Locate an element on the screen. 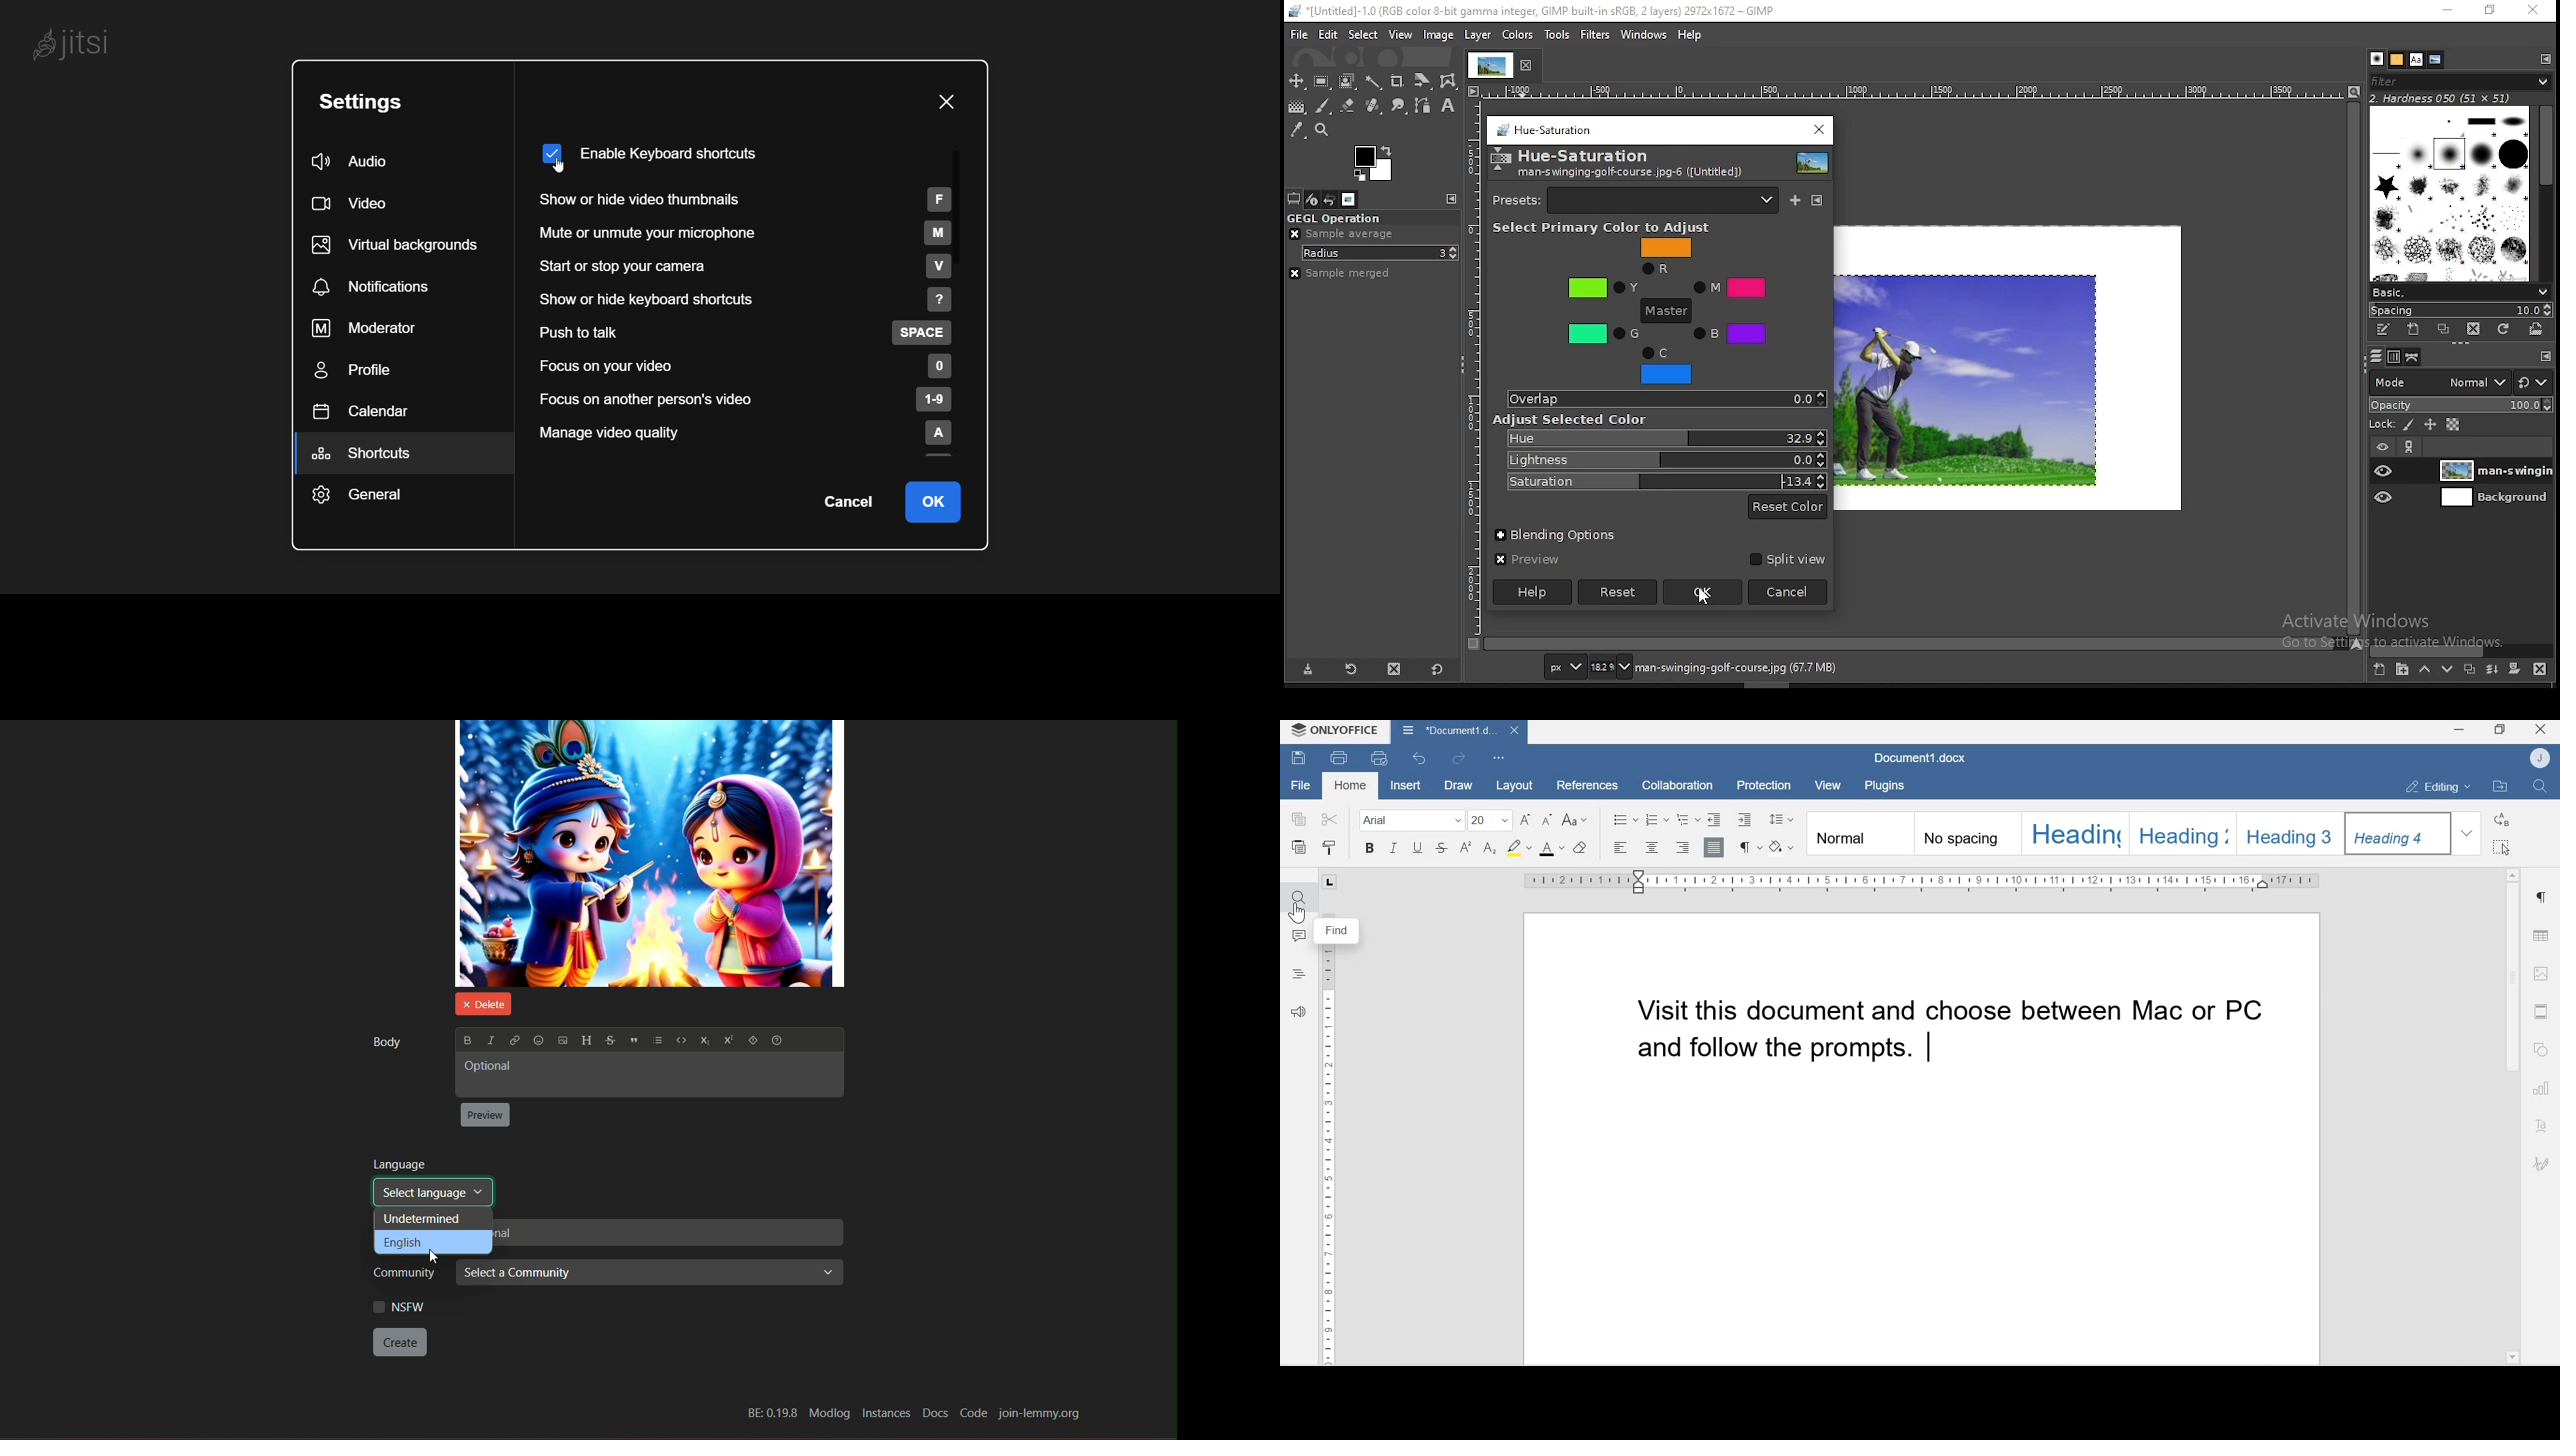 The height and width of the screenshot is (1456, 2576). lock is located at coordinates (2383, 425).